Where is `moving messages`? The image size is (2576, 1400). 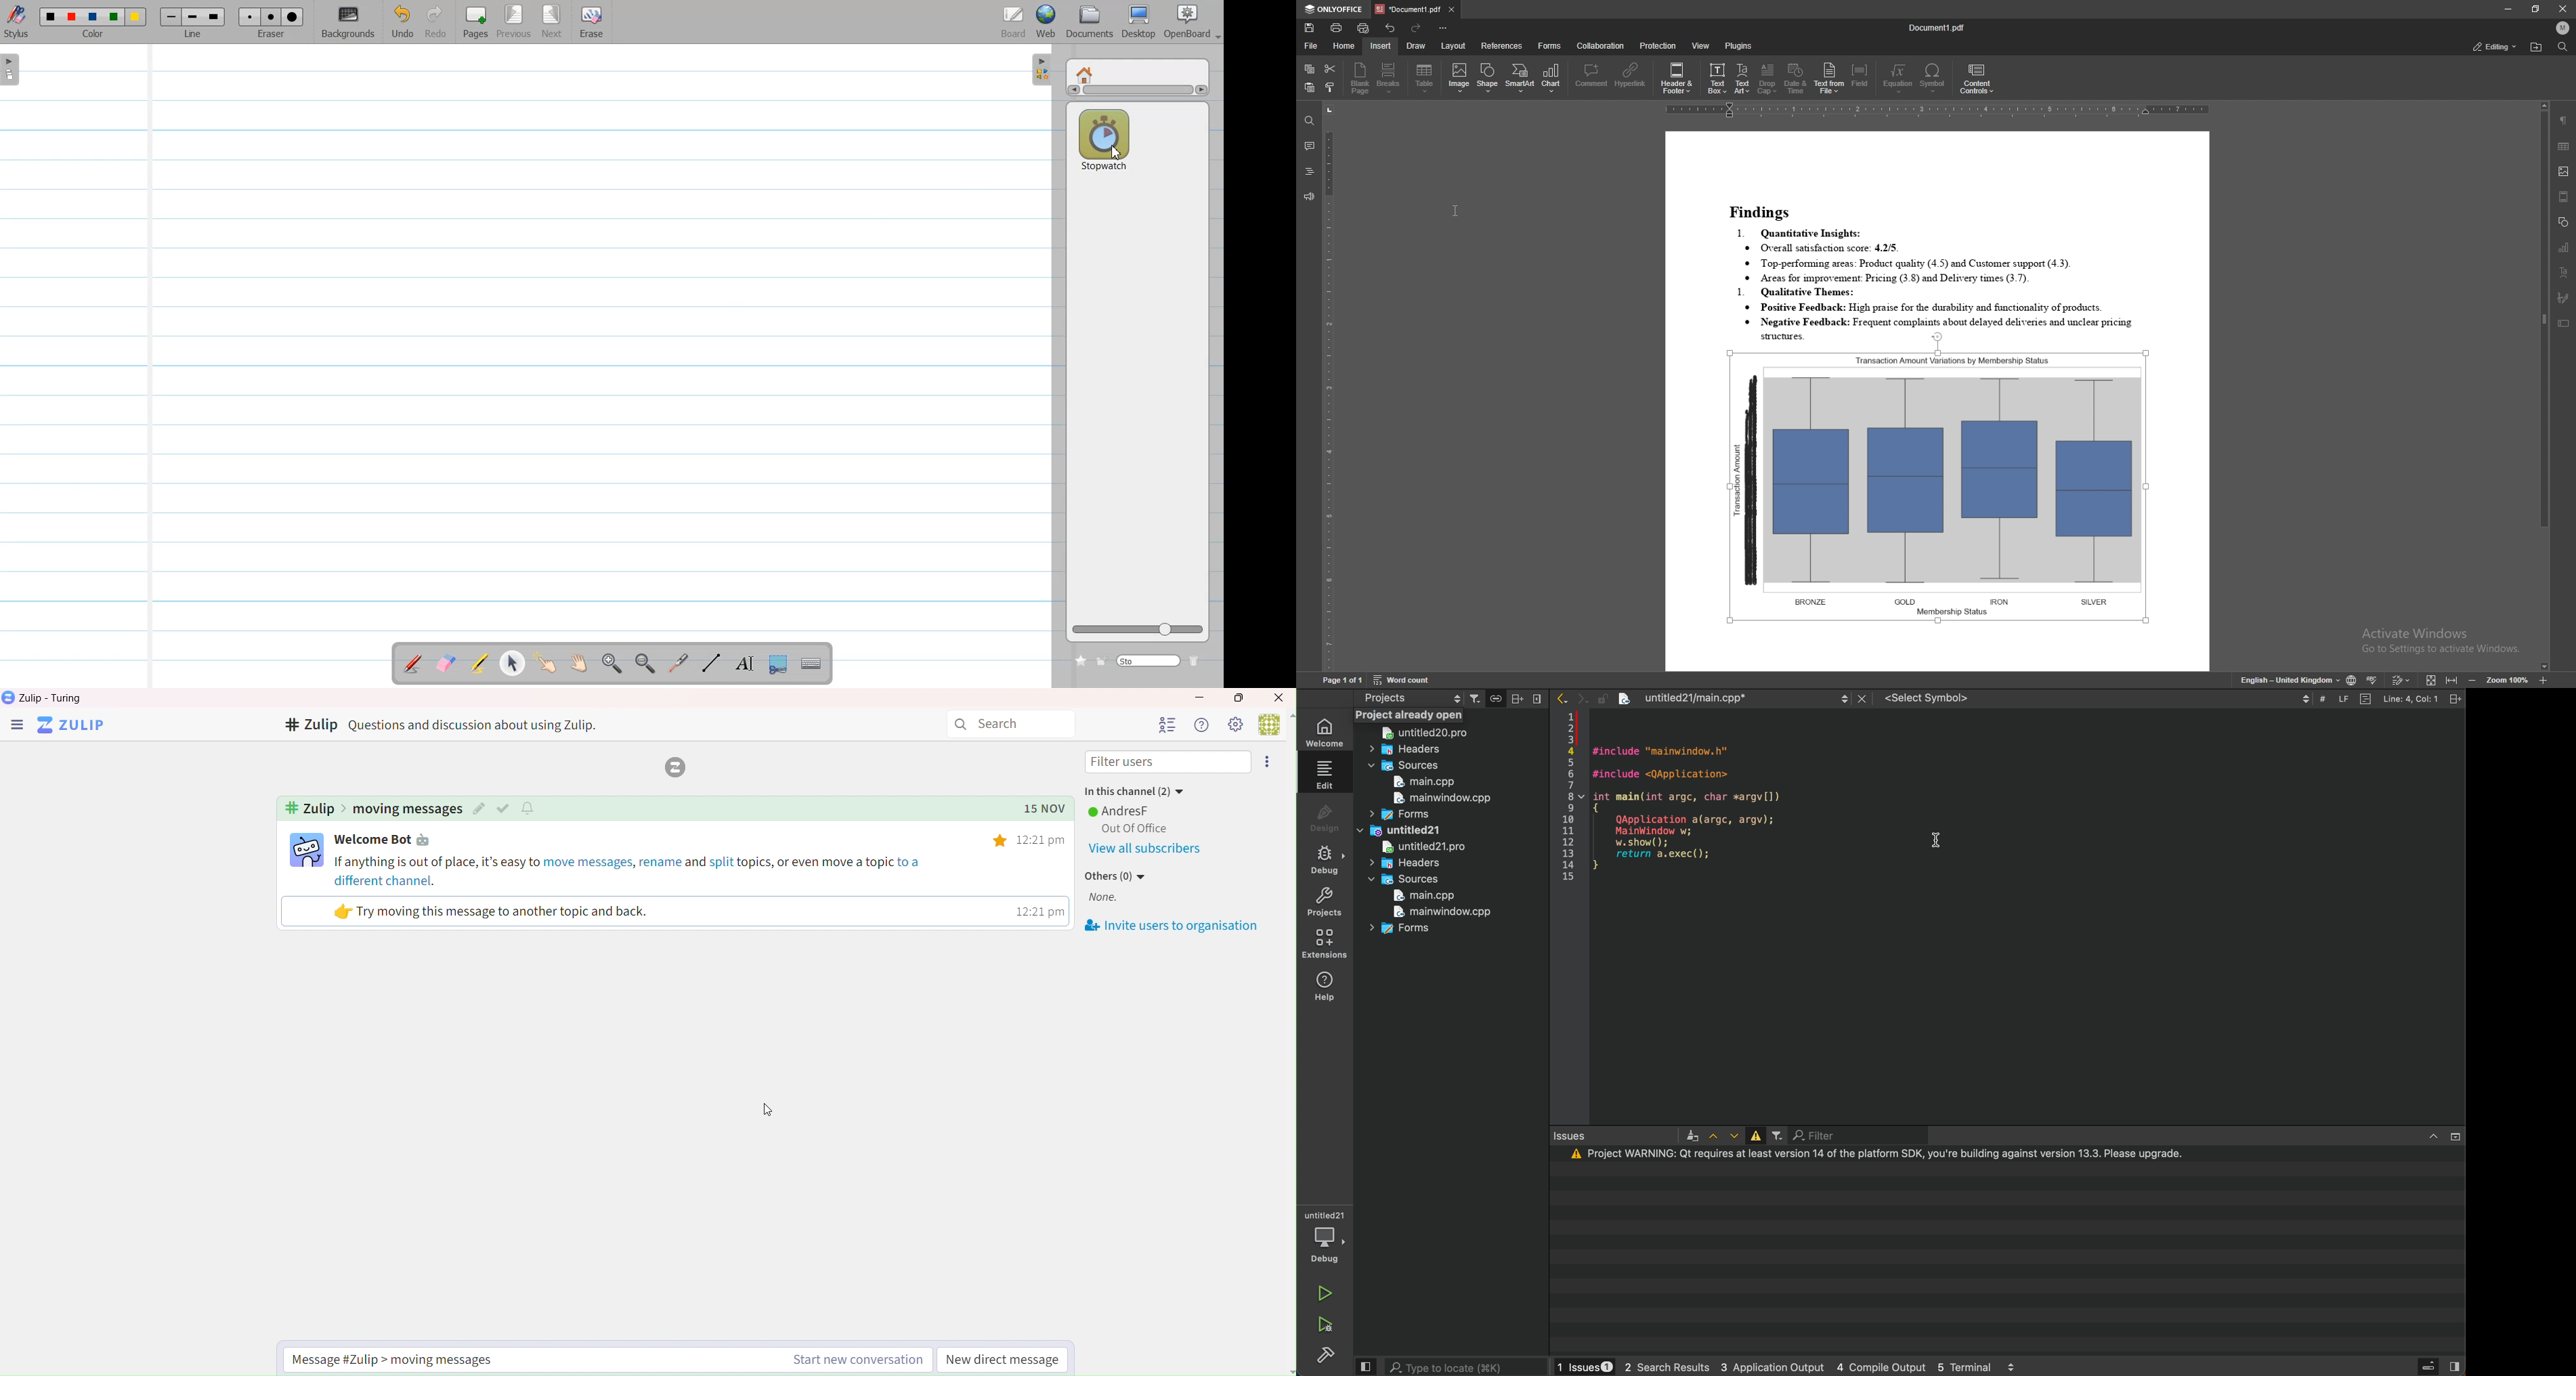
moving messages is located at coordinates (407, 809).